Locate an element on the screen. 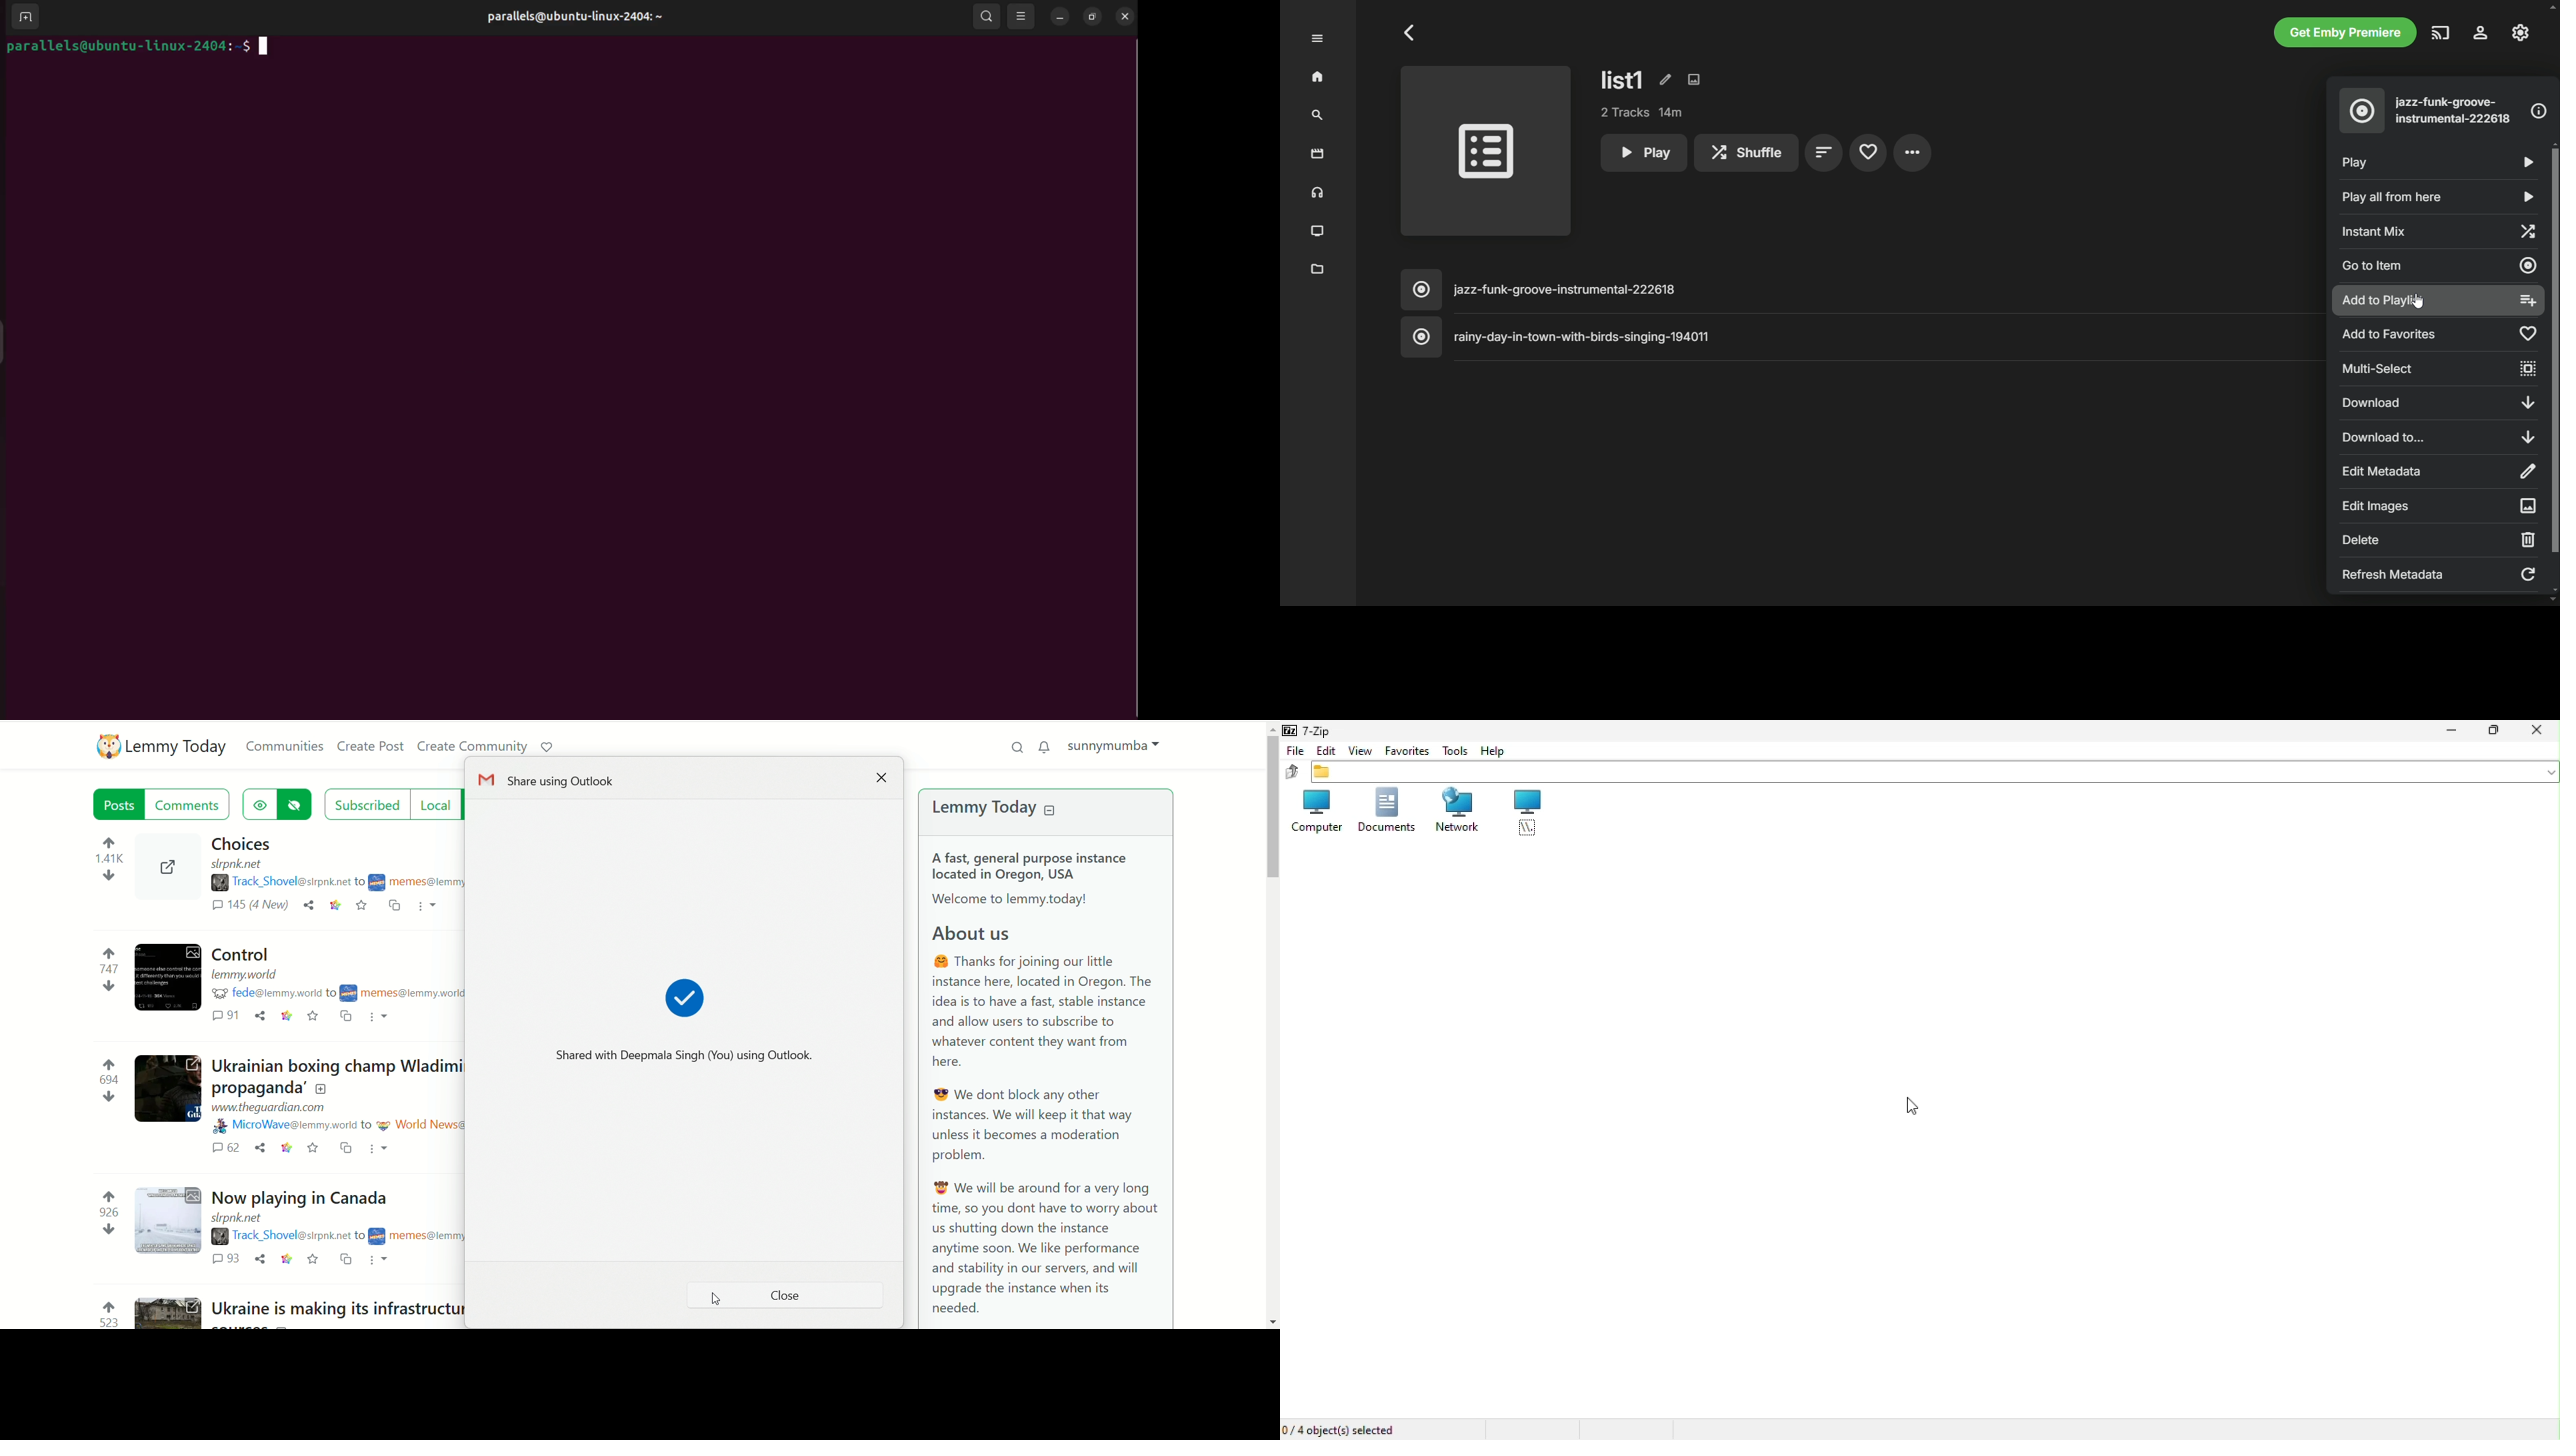  search is located at coordinates (1317, 116).